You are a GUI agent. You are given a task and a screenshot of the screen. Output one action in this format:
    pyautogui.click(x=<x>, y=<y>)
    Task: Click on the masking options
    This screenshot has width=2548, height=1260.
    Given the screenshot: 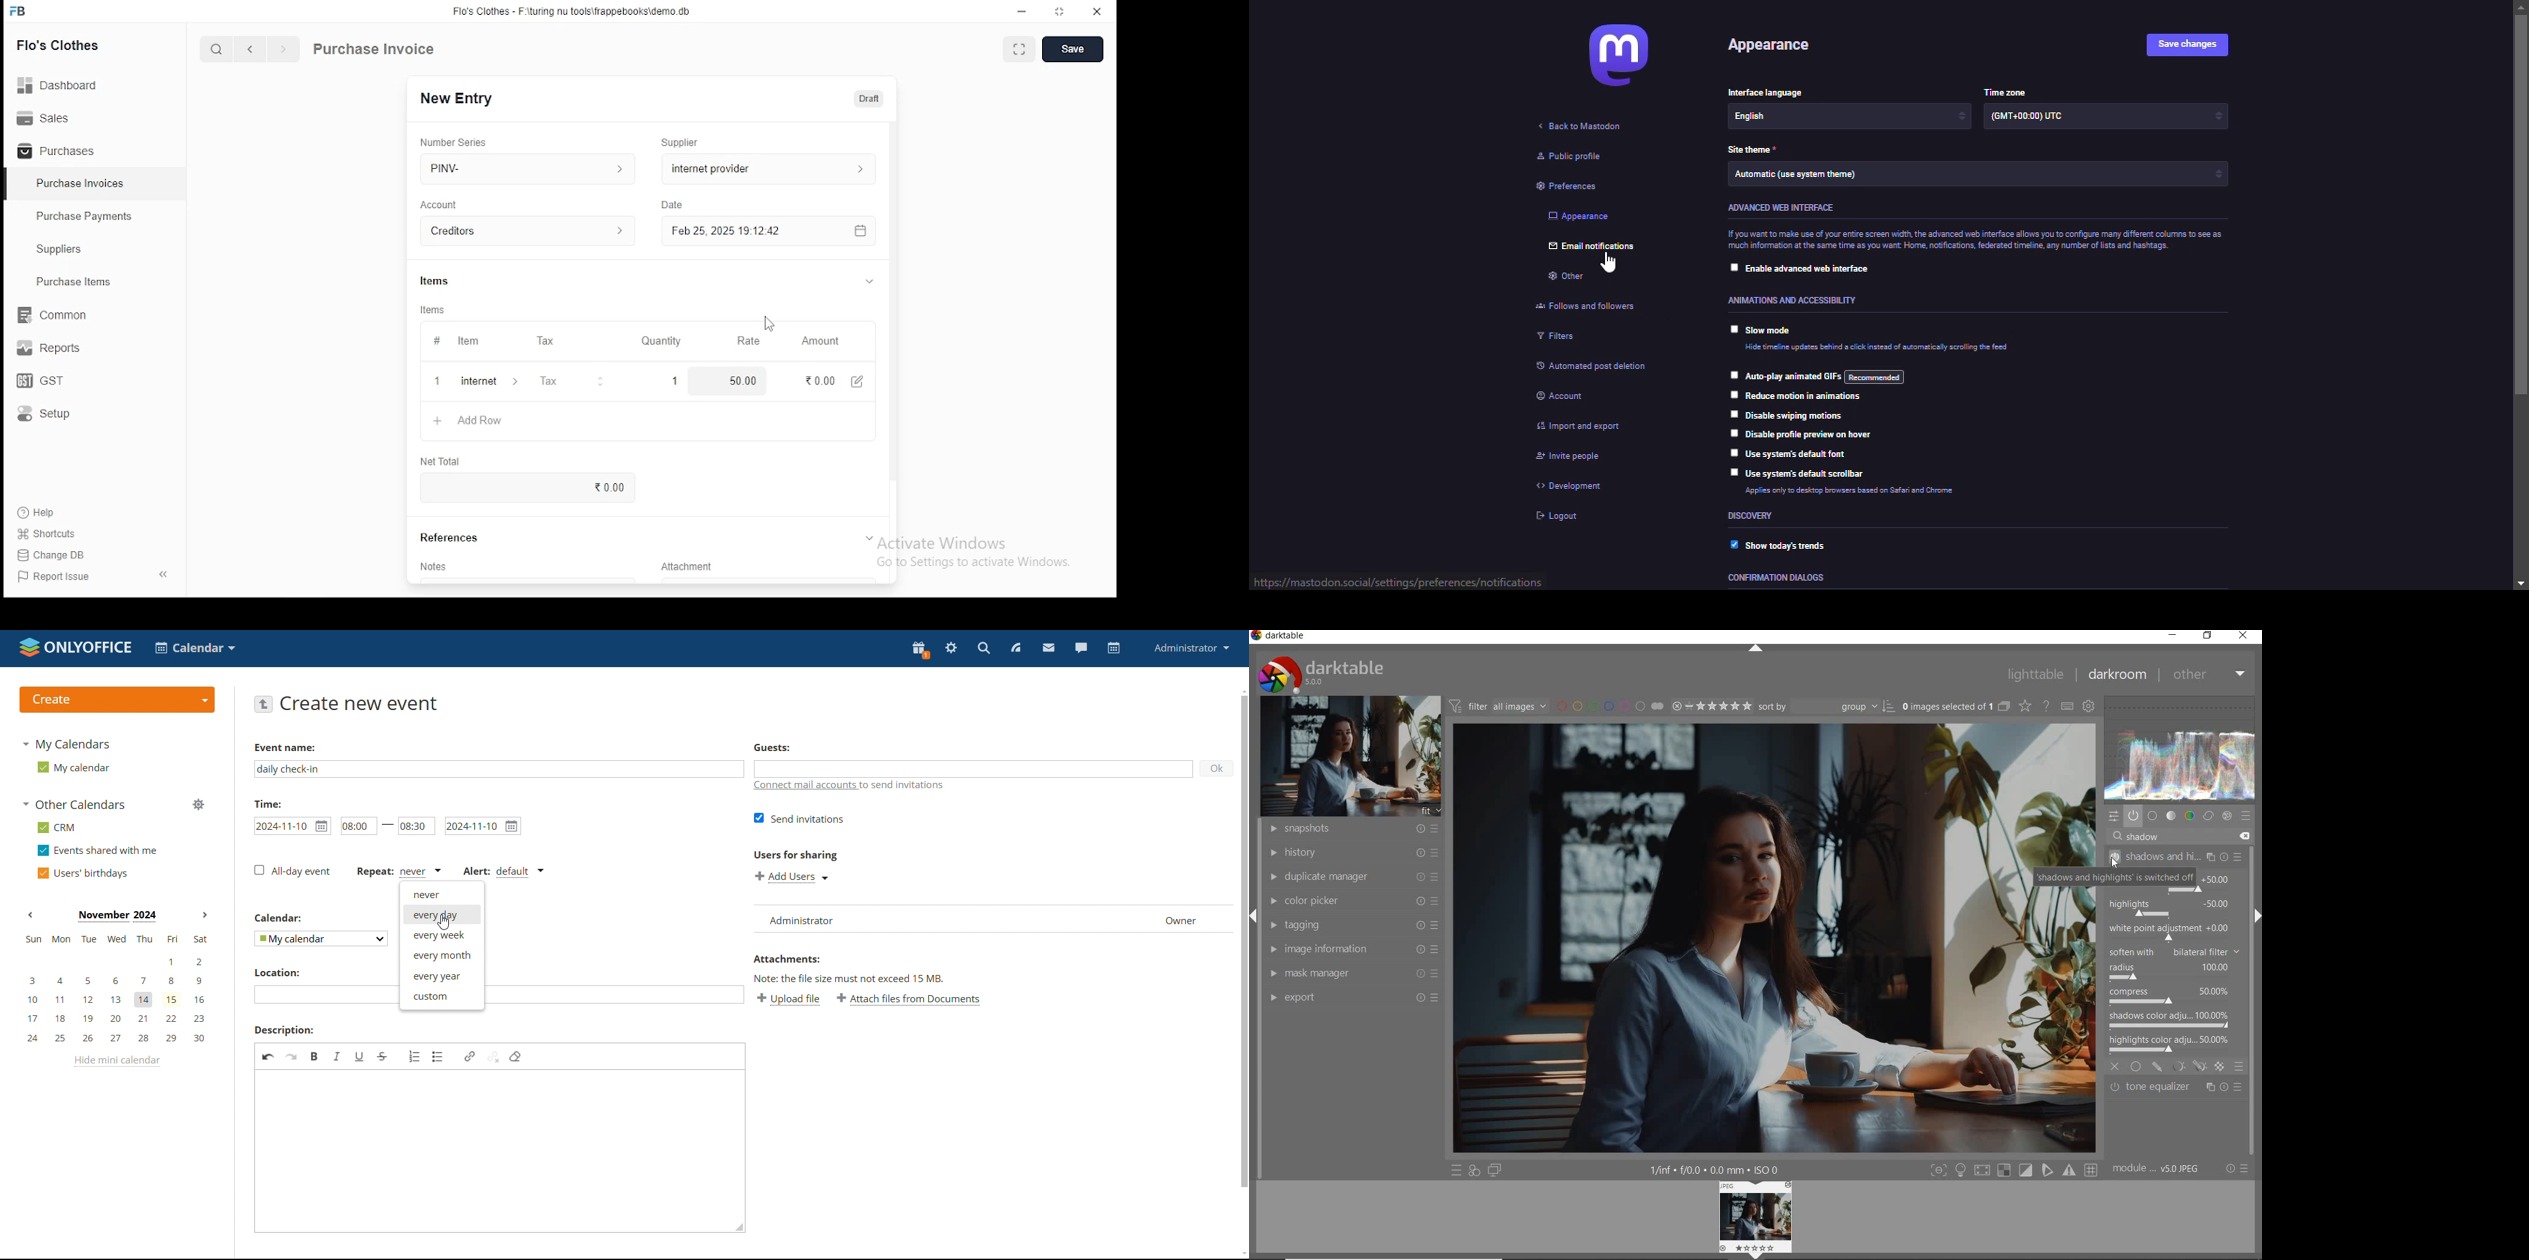 What is the action you would take?
    pyautogui.click(x=2189, y=1066)
    